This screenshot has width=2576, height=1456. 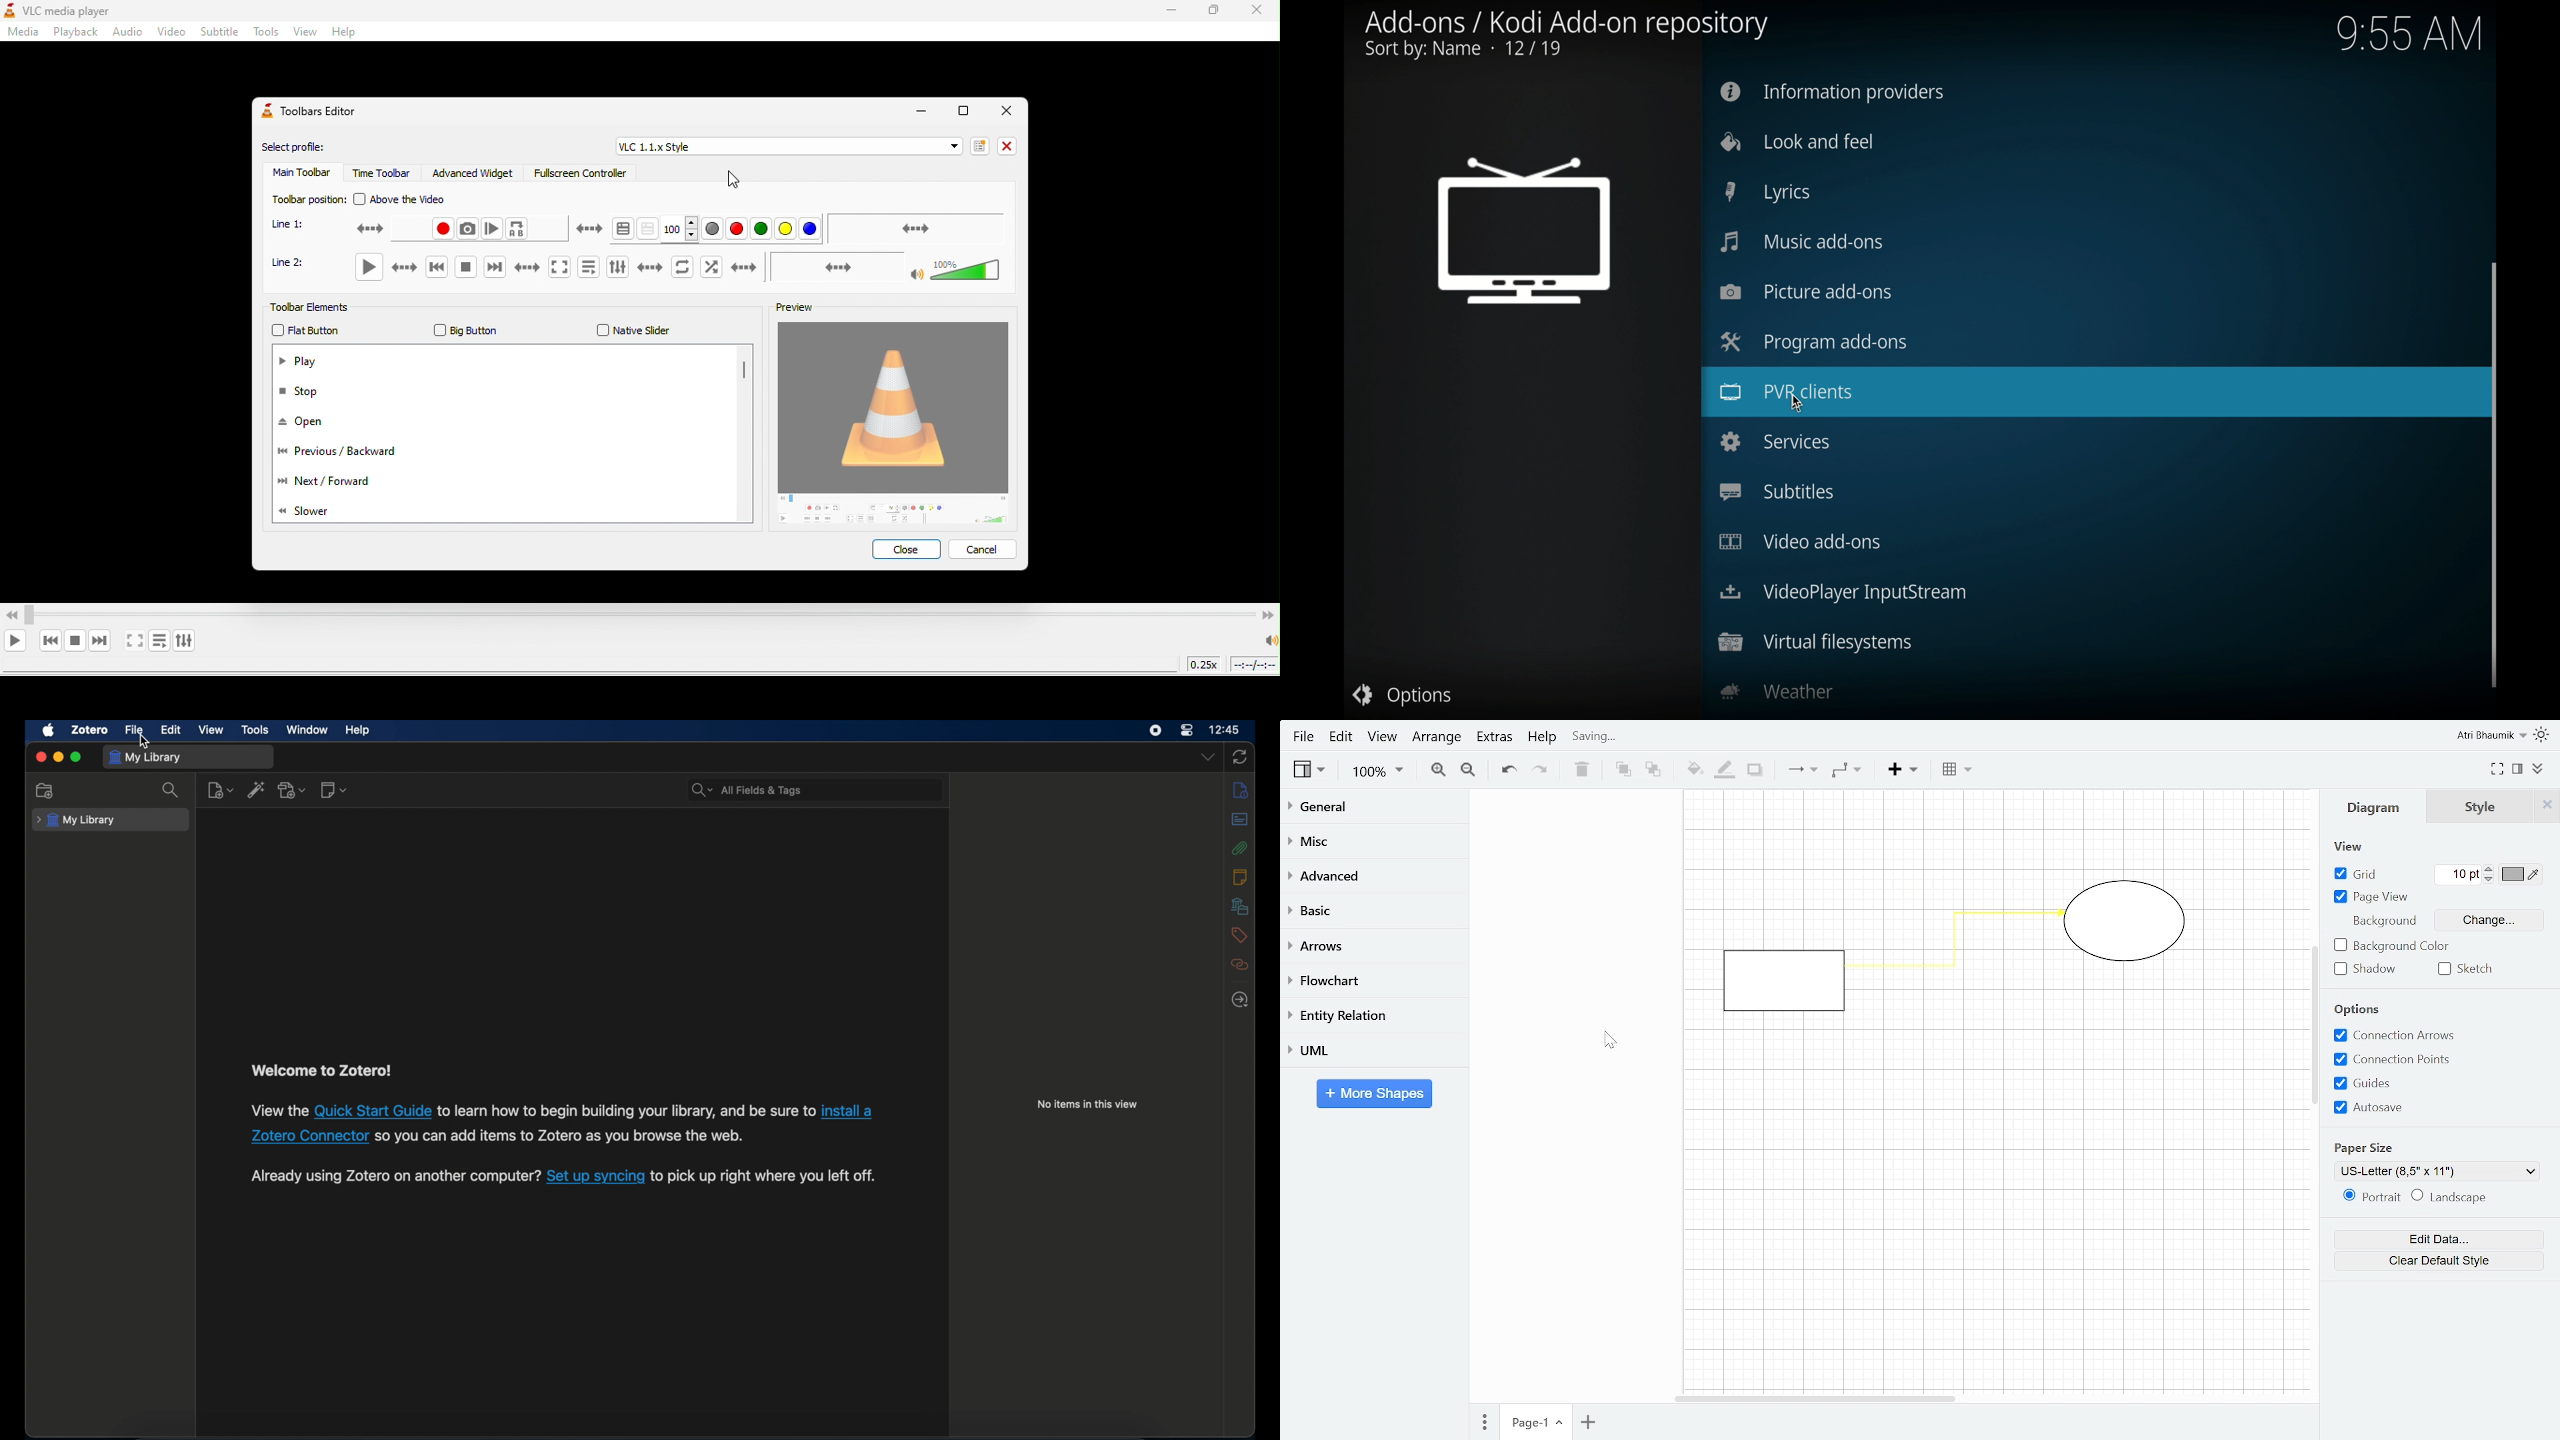 What do you see at coordinates (296, 268) in the screenshot?
I see `line 2` at bounding box center [296, 268].